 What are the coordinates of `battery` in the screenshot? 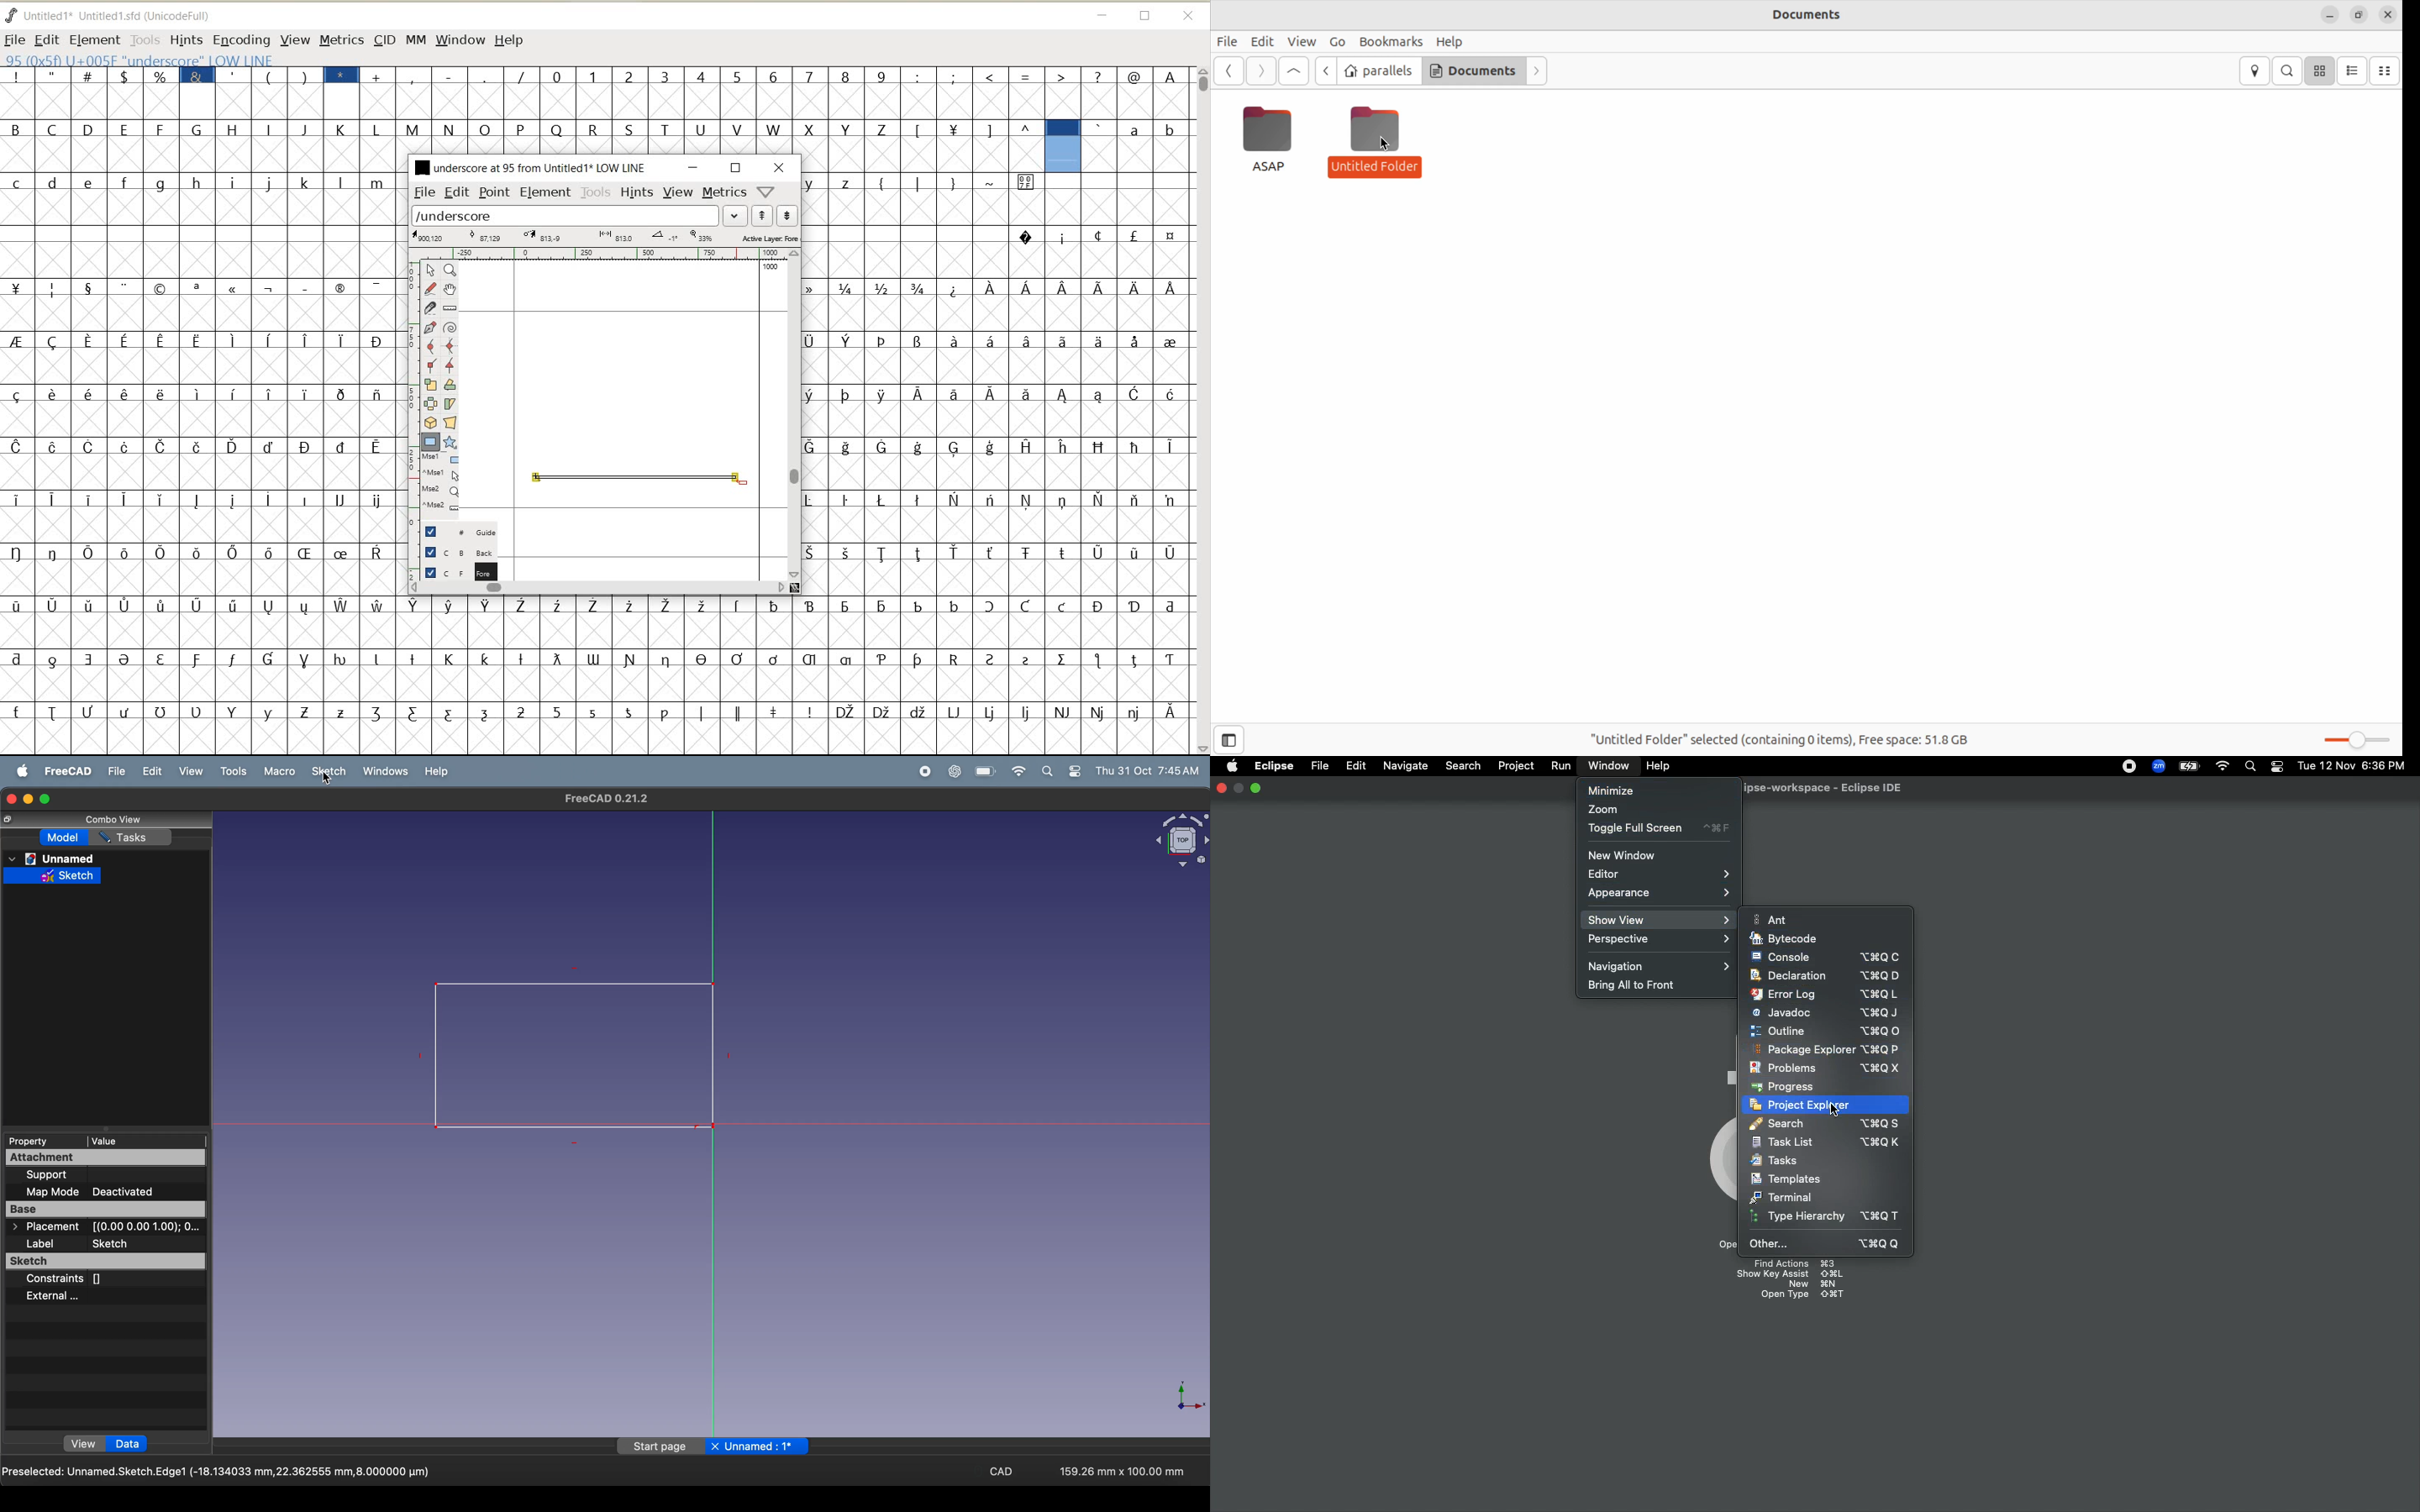 It's located at (984, 771).